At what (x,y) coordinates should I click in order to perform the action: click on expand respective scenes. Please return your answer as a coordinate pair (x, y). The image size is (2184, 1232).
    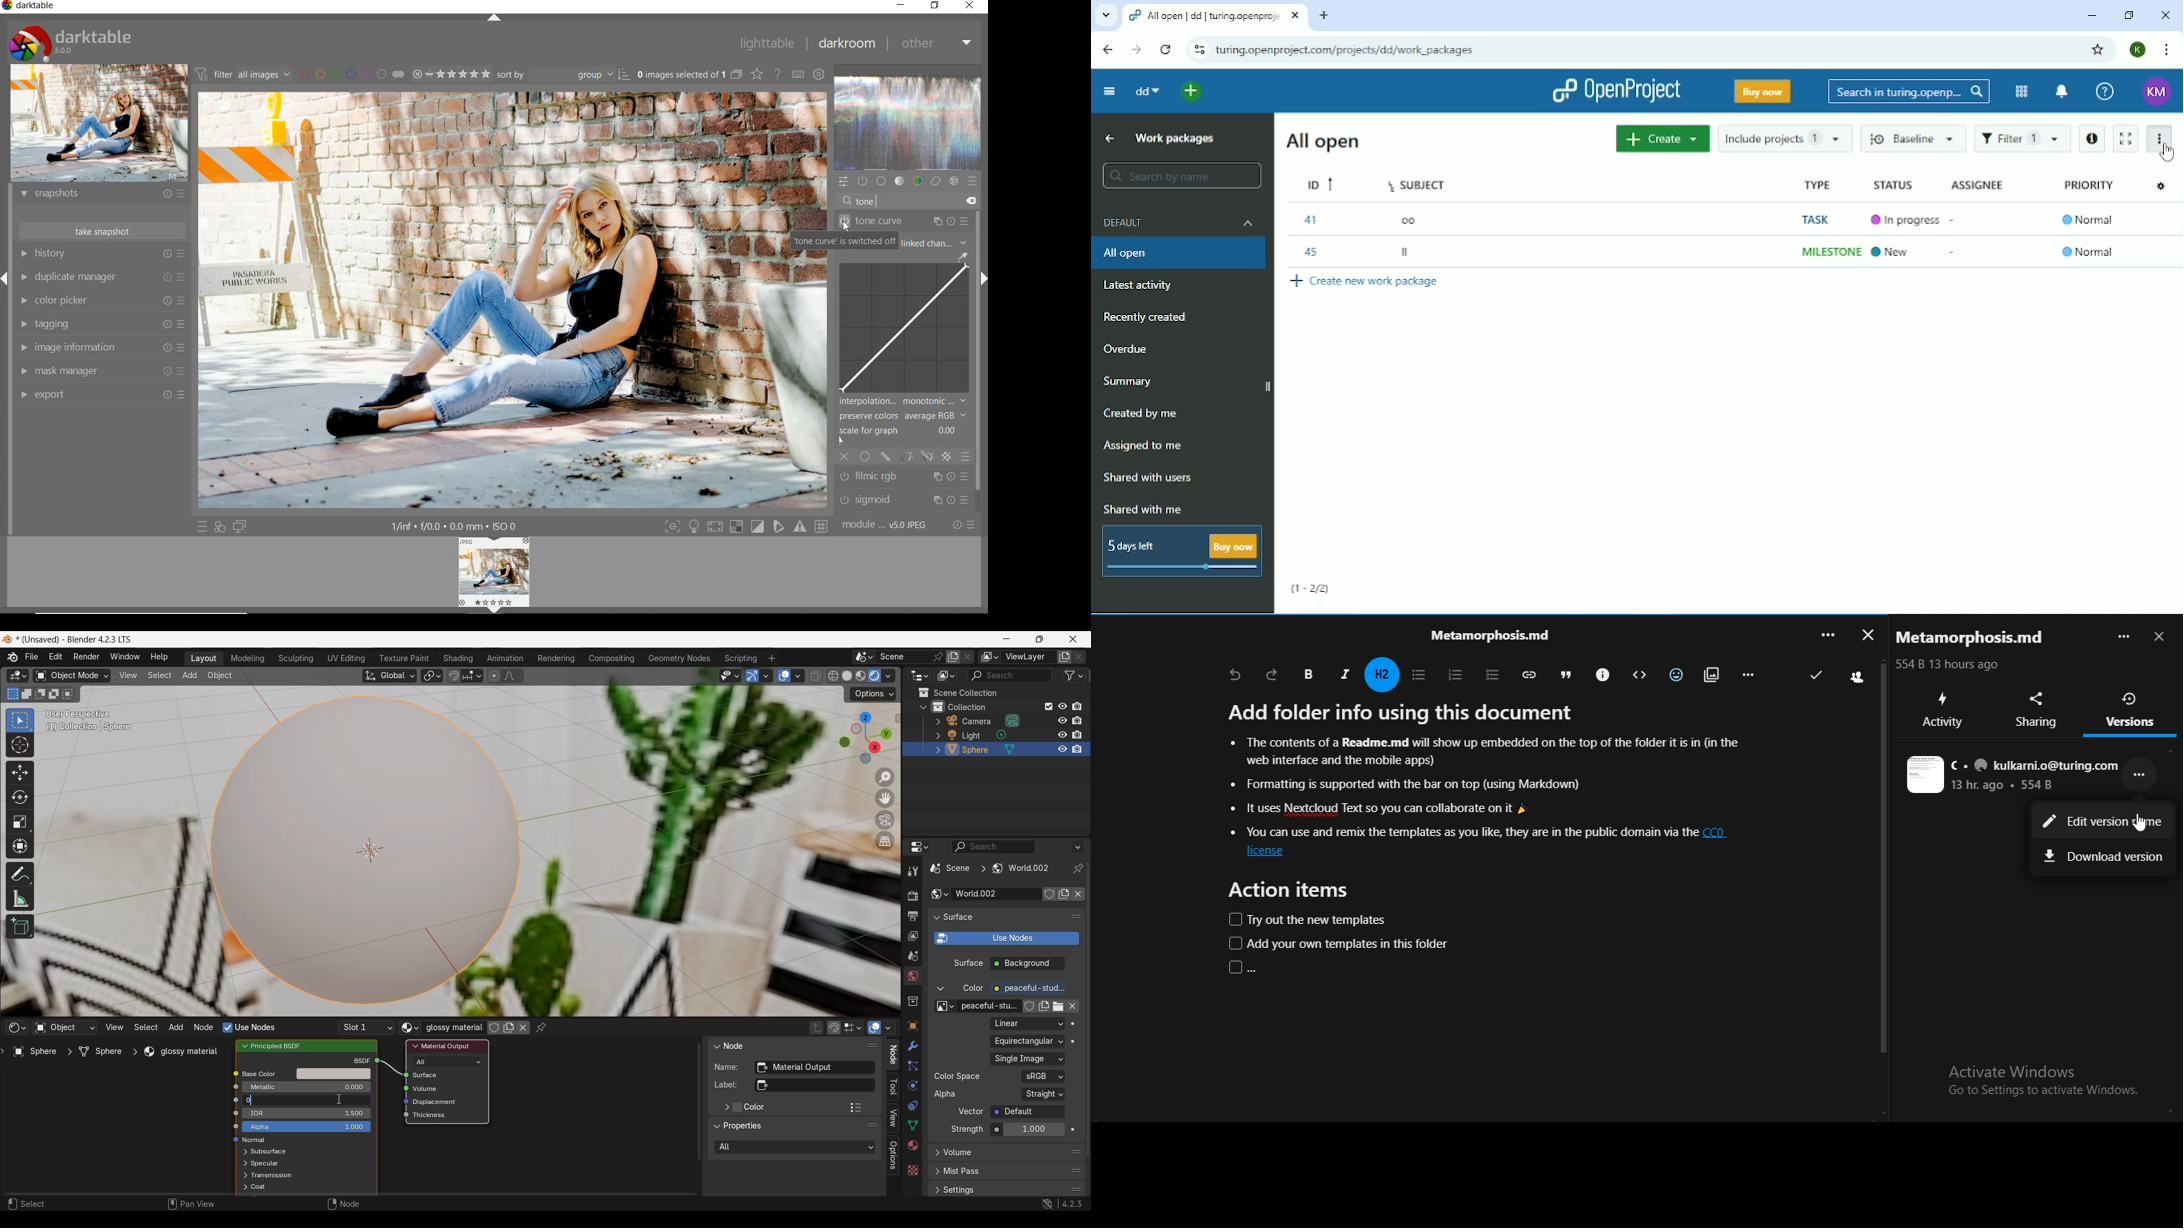
    Looking at the image, I should click on (243, 1176).